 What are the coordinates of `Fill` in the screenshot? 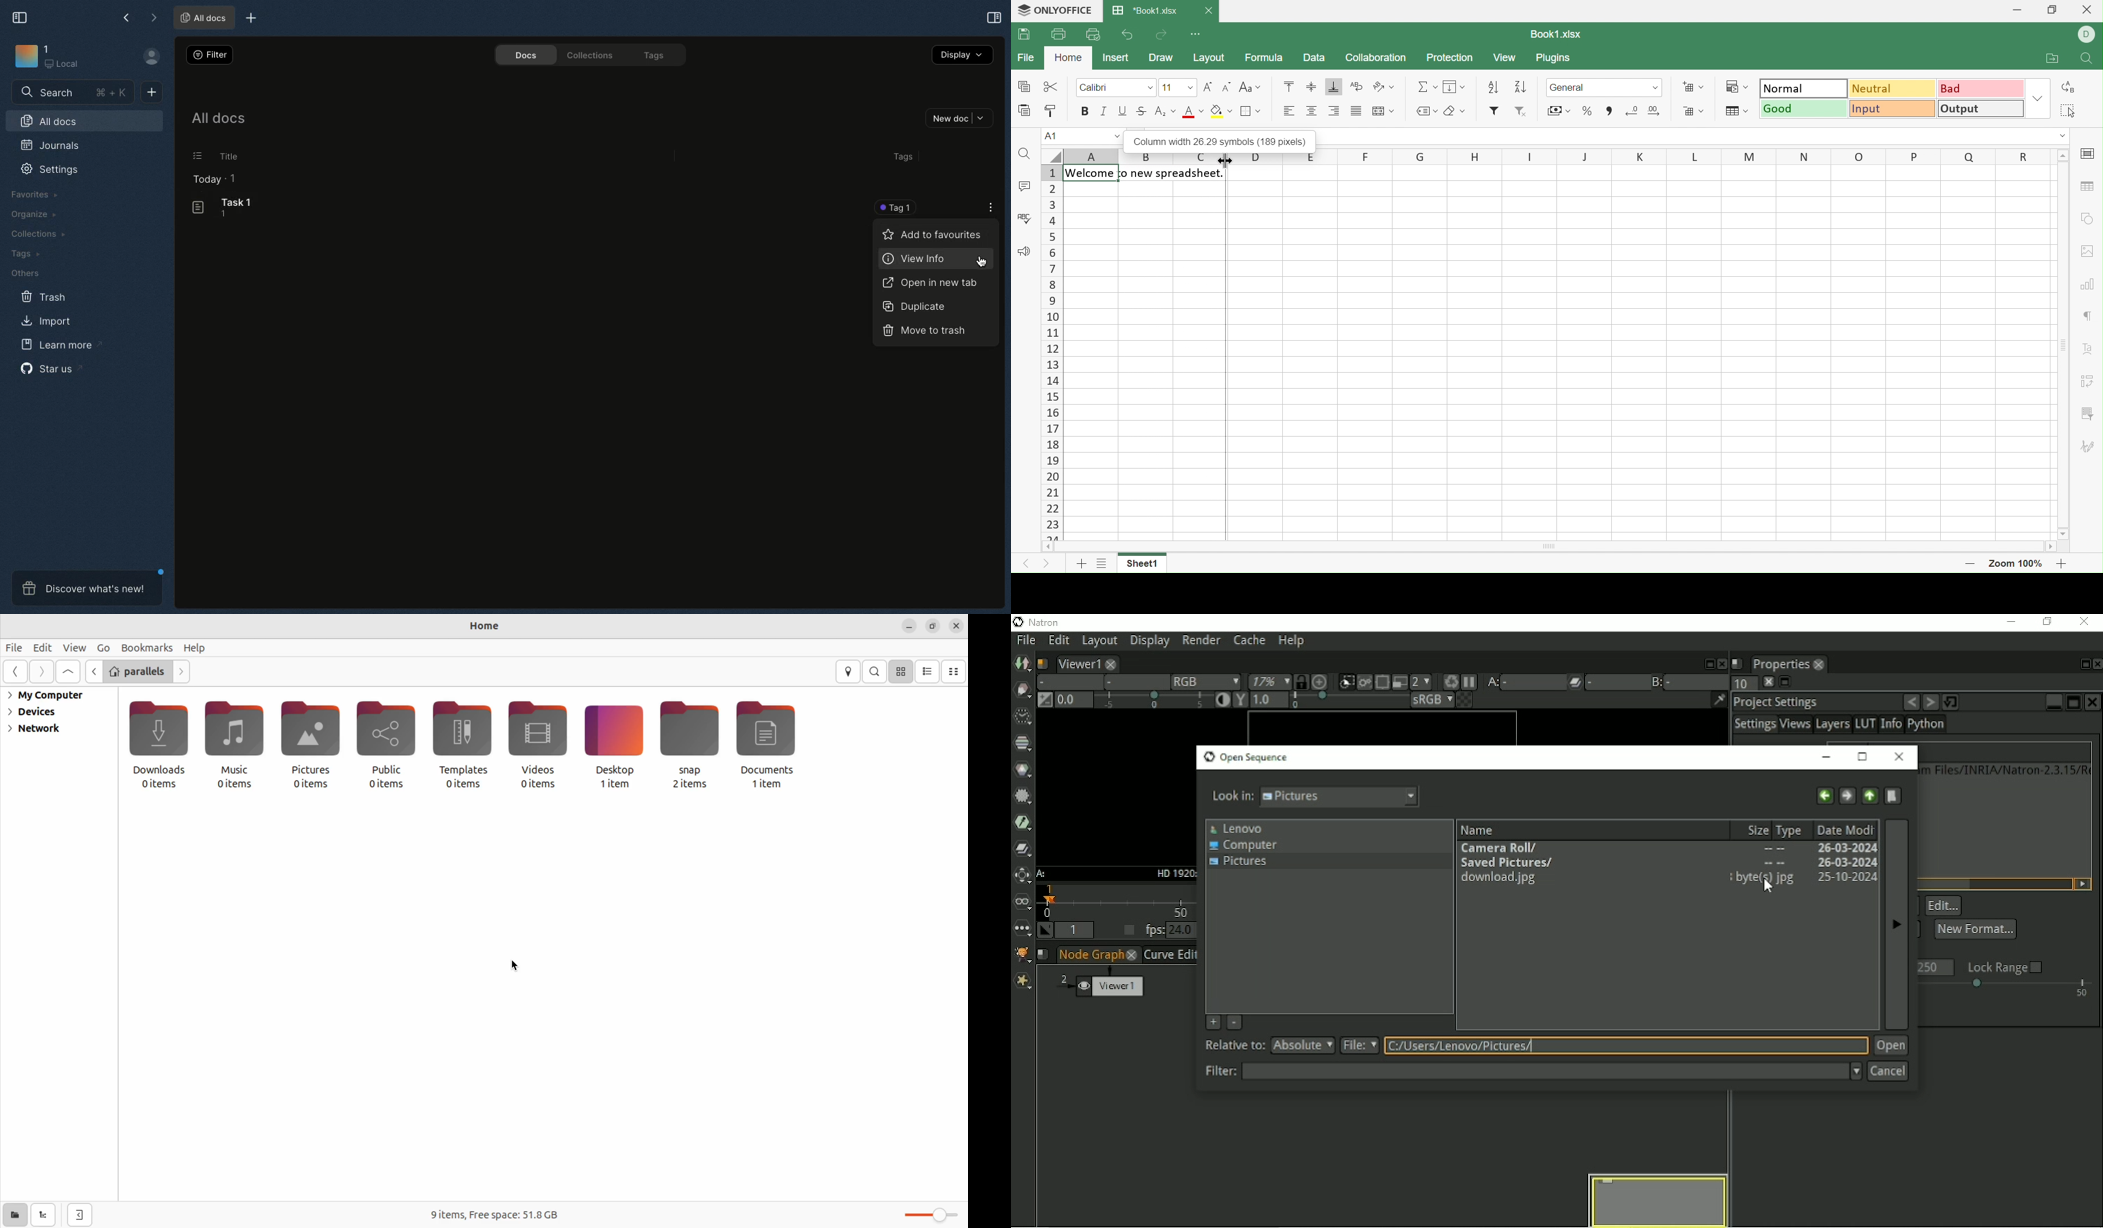 It's located at (1455, 86).